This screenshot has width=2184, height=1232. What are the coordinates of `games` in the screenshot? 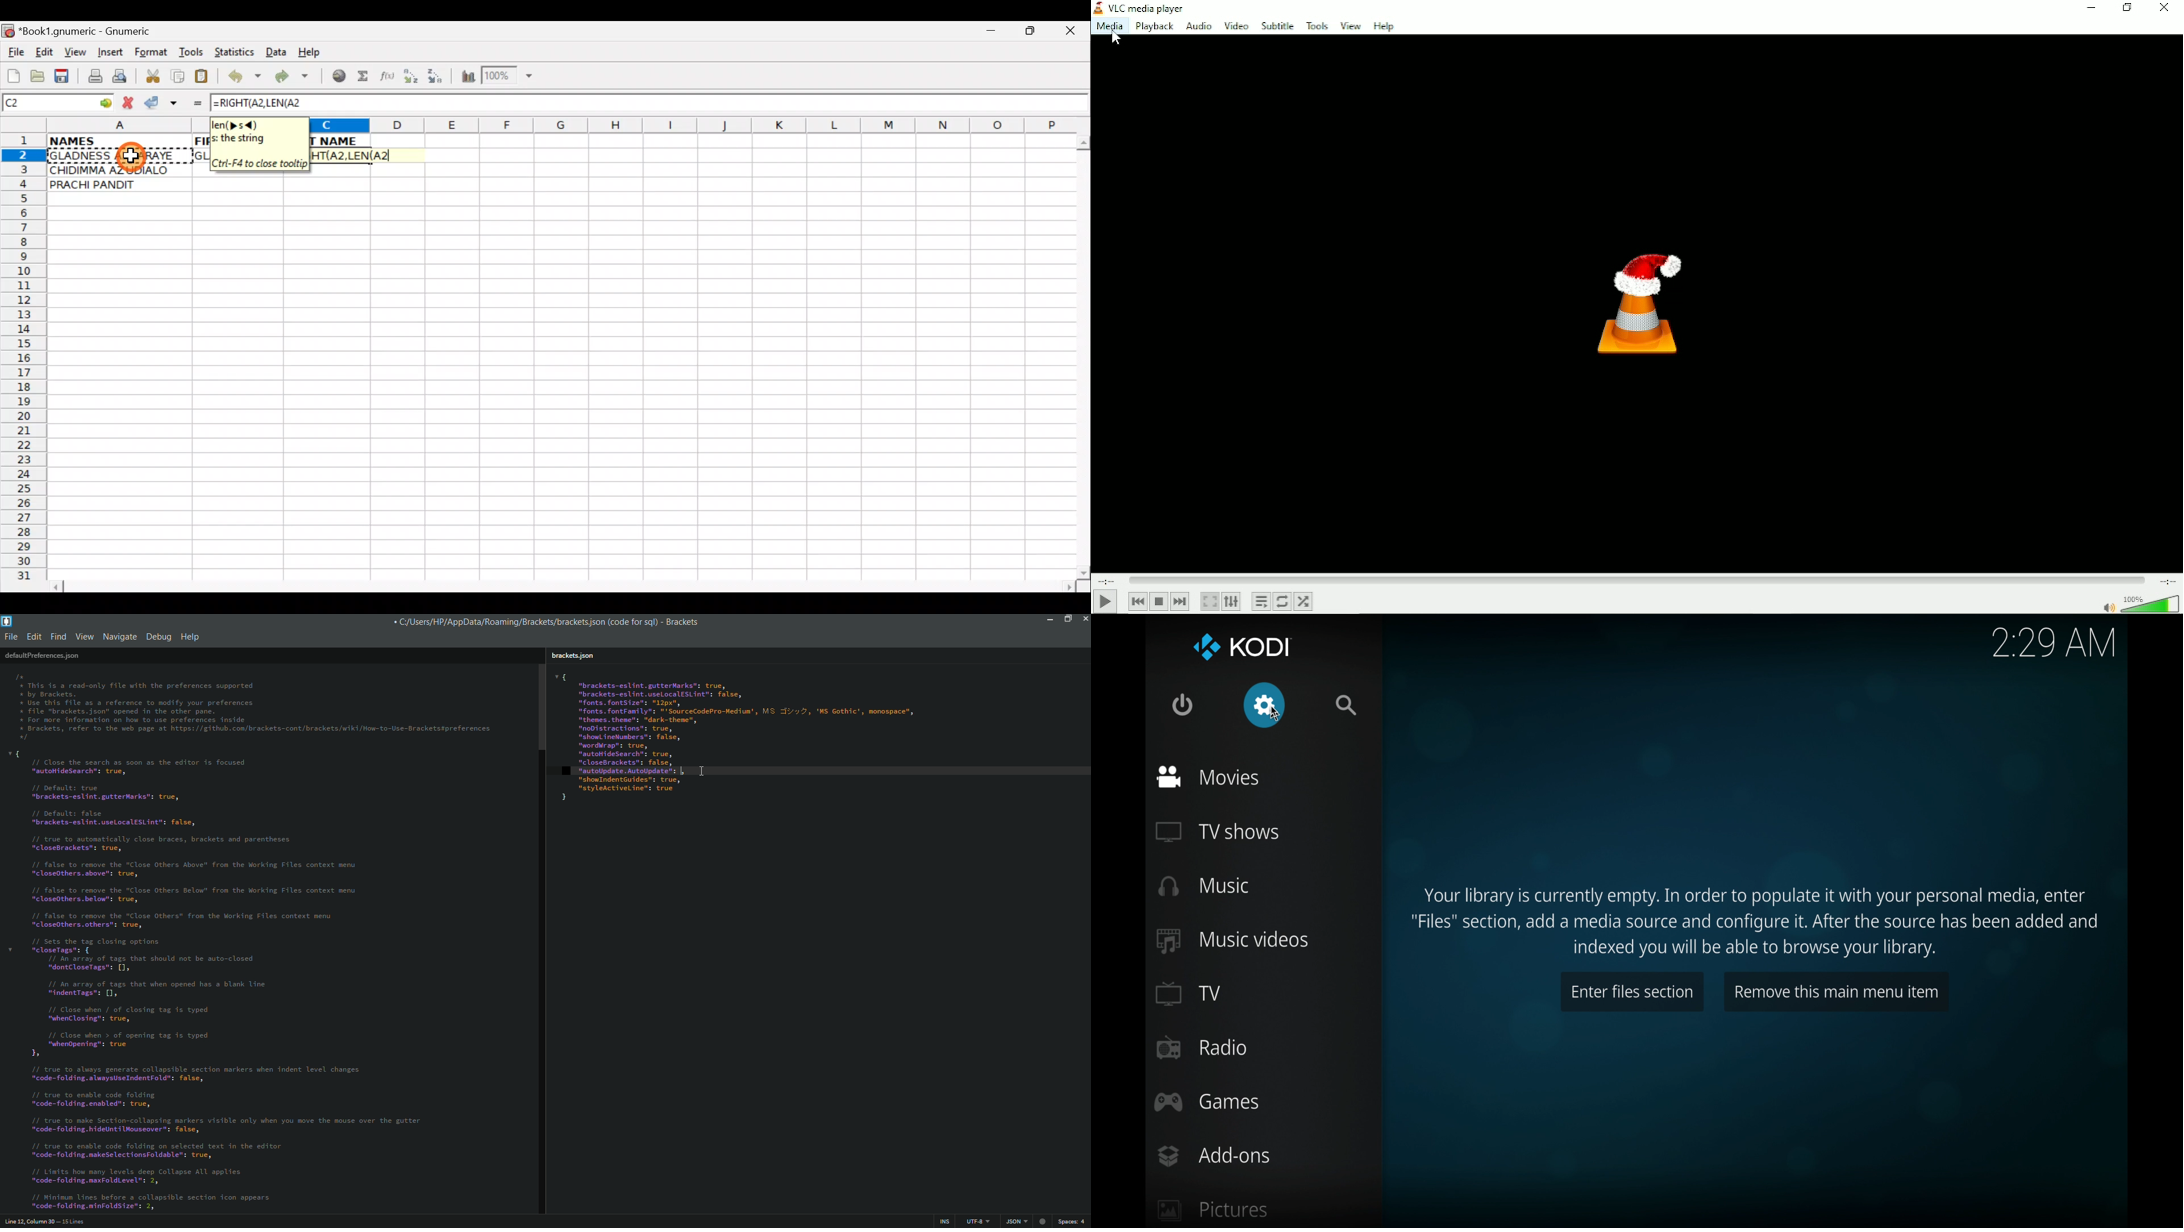 It's located at (1206, 1102).